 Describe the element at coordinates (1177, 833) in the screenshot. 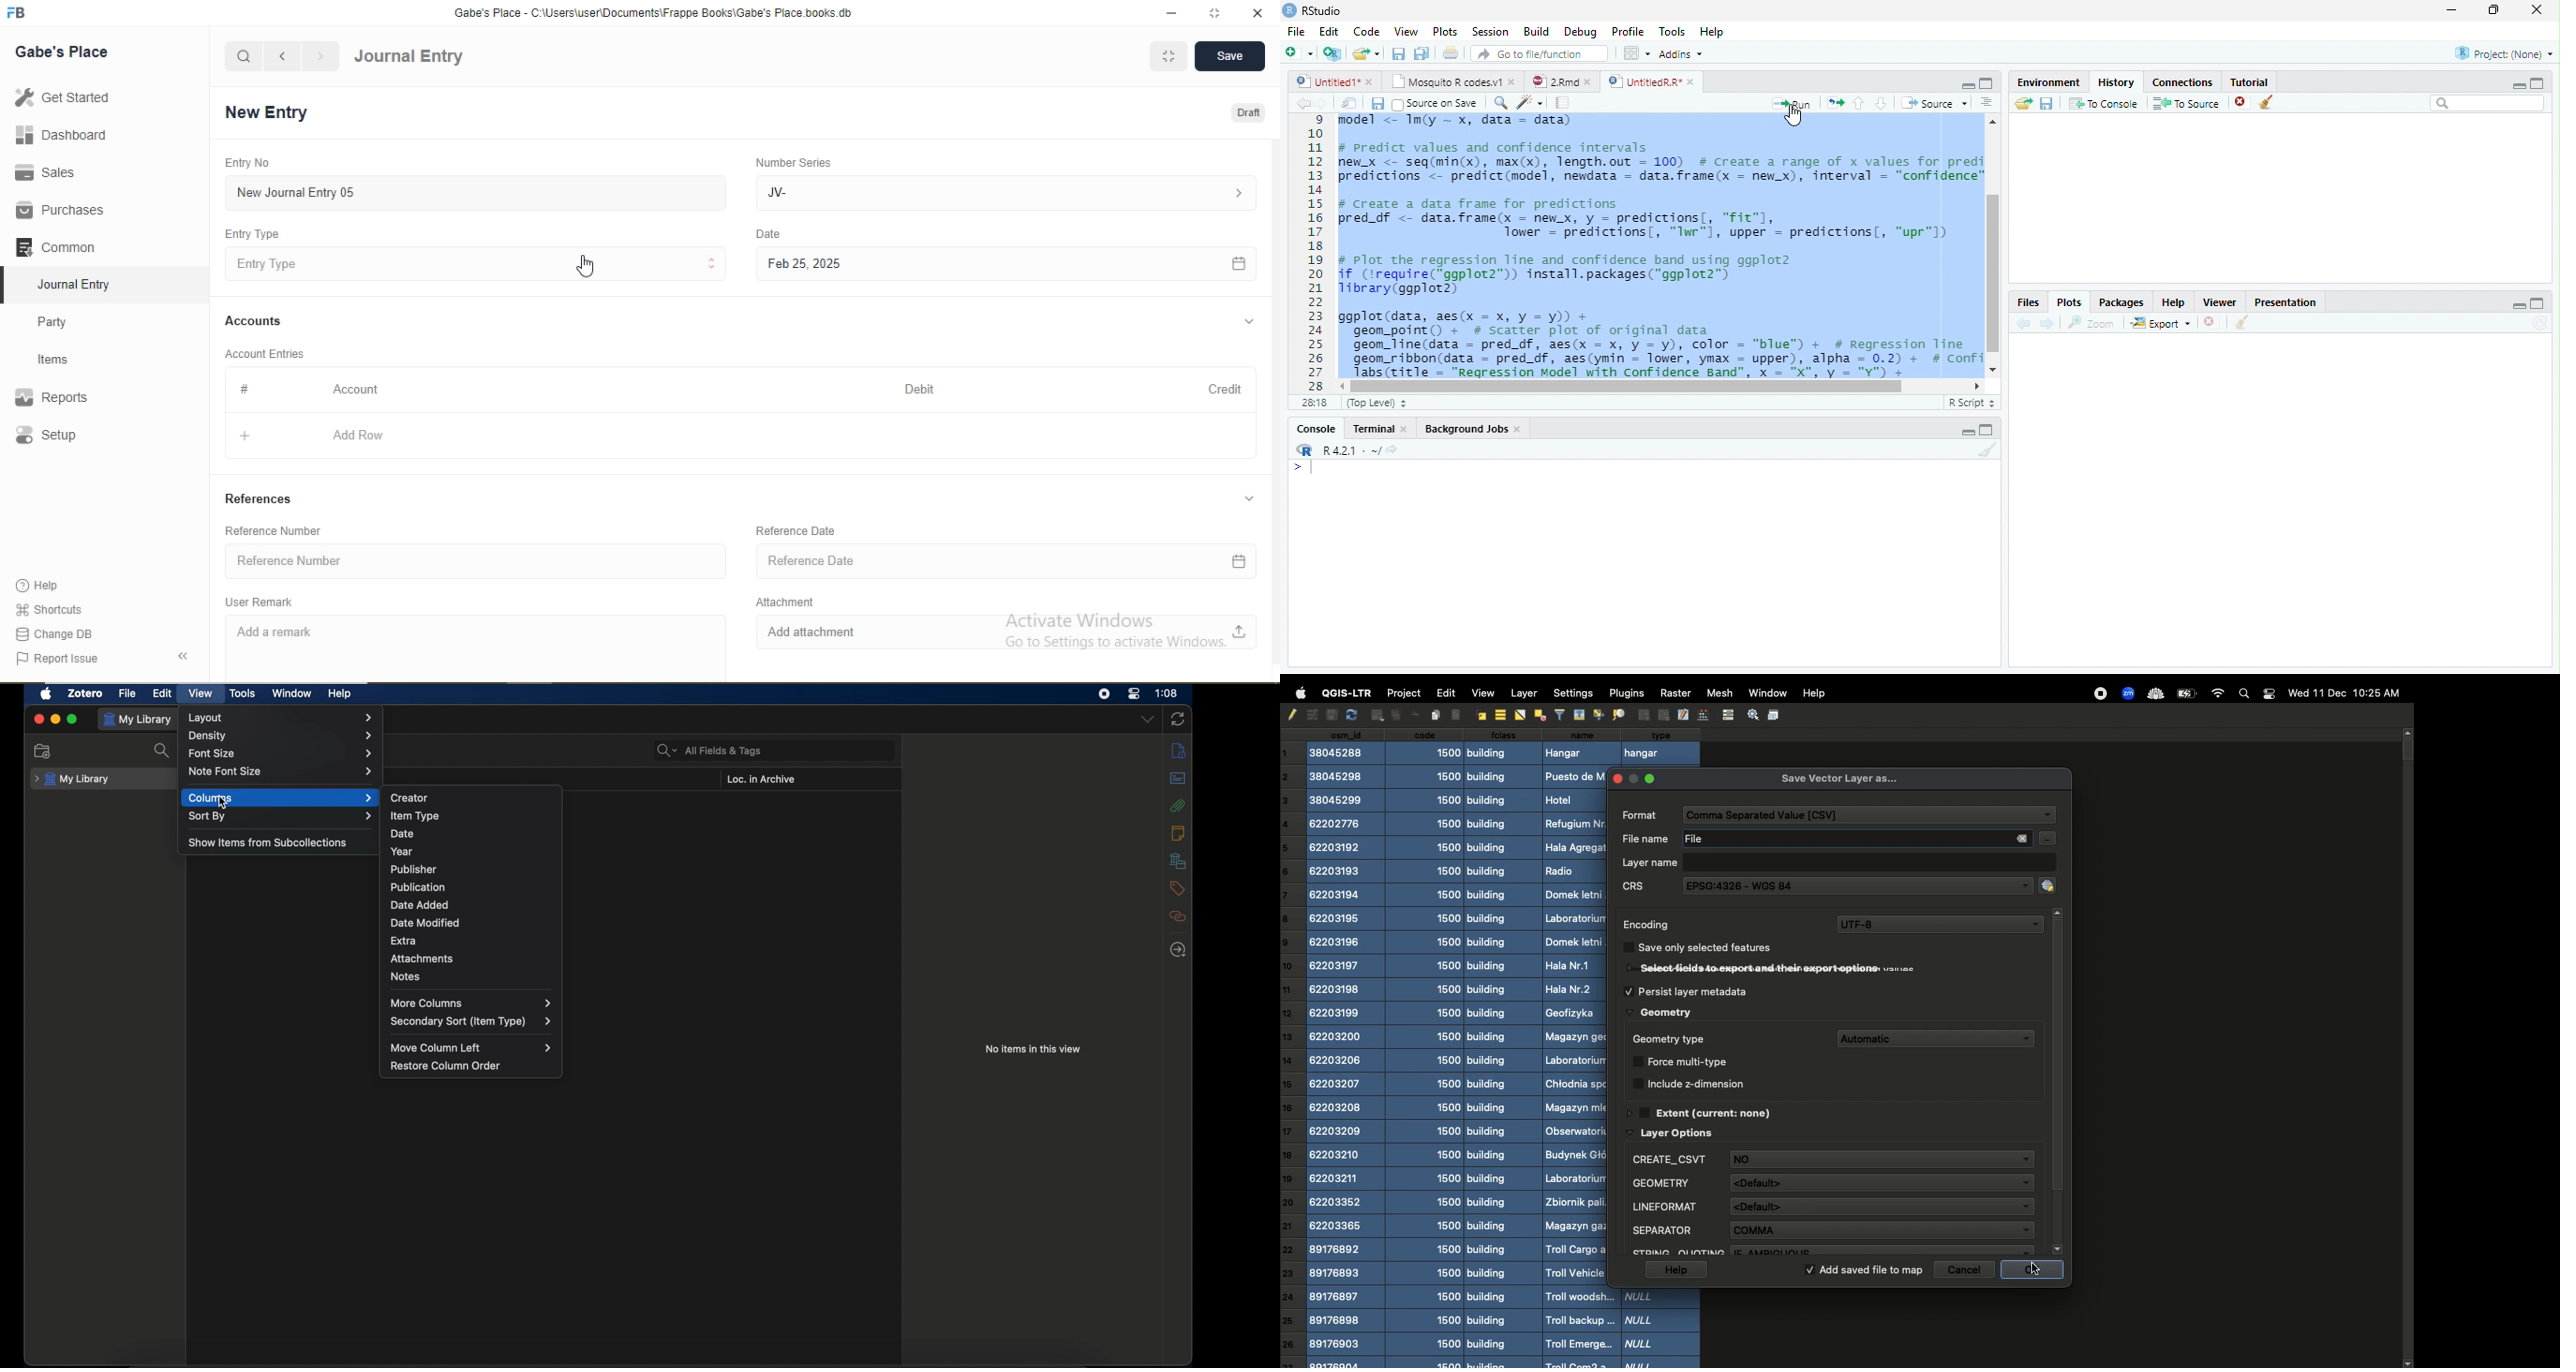

I see `notes` at that location.